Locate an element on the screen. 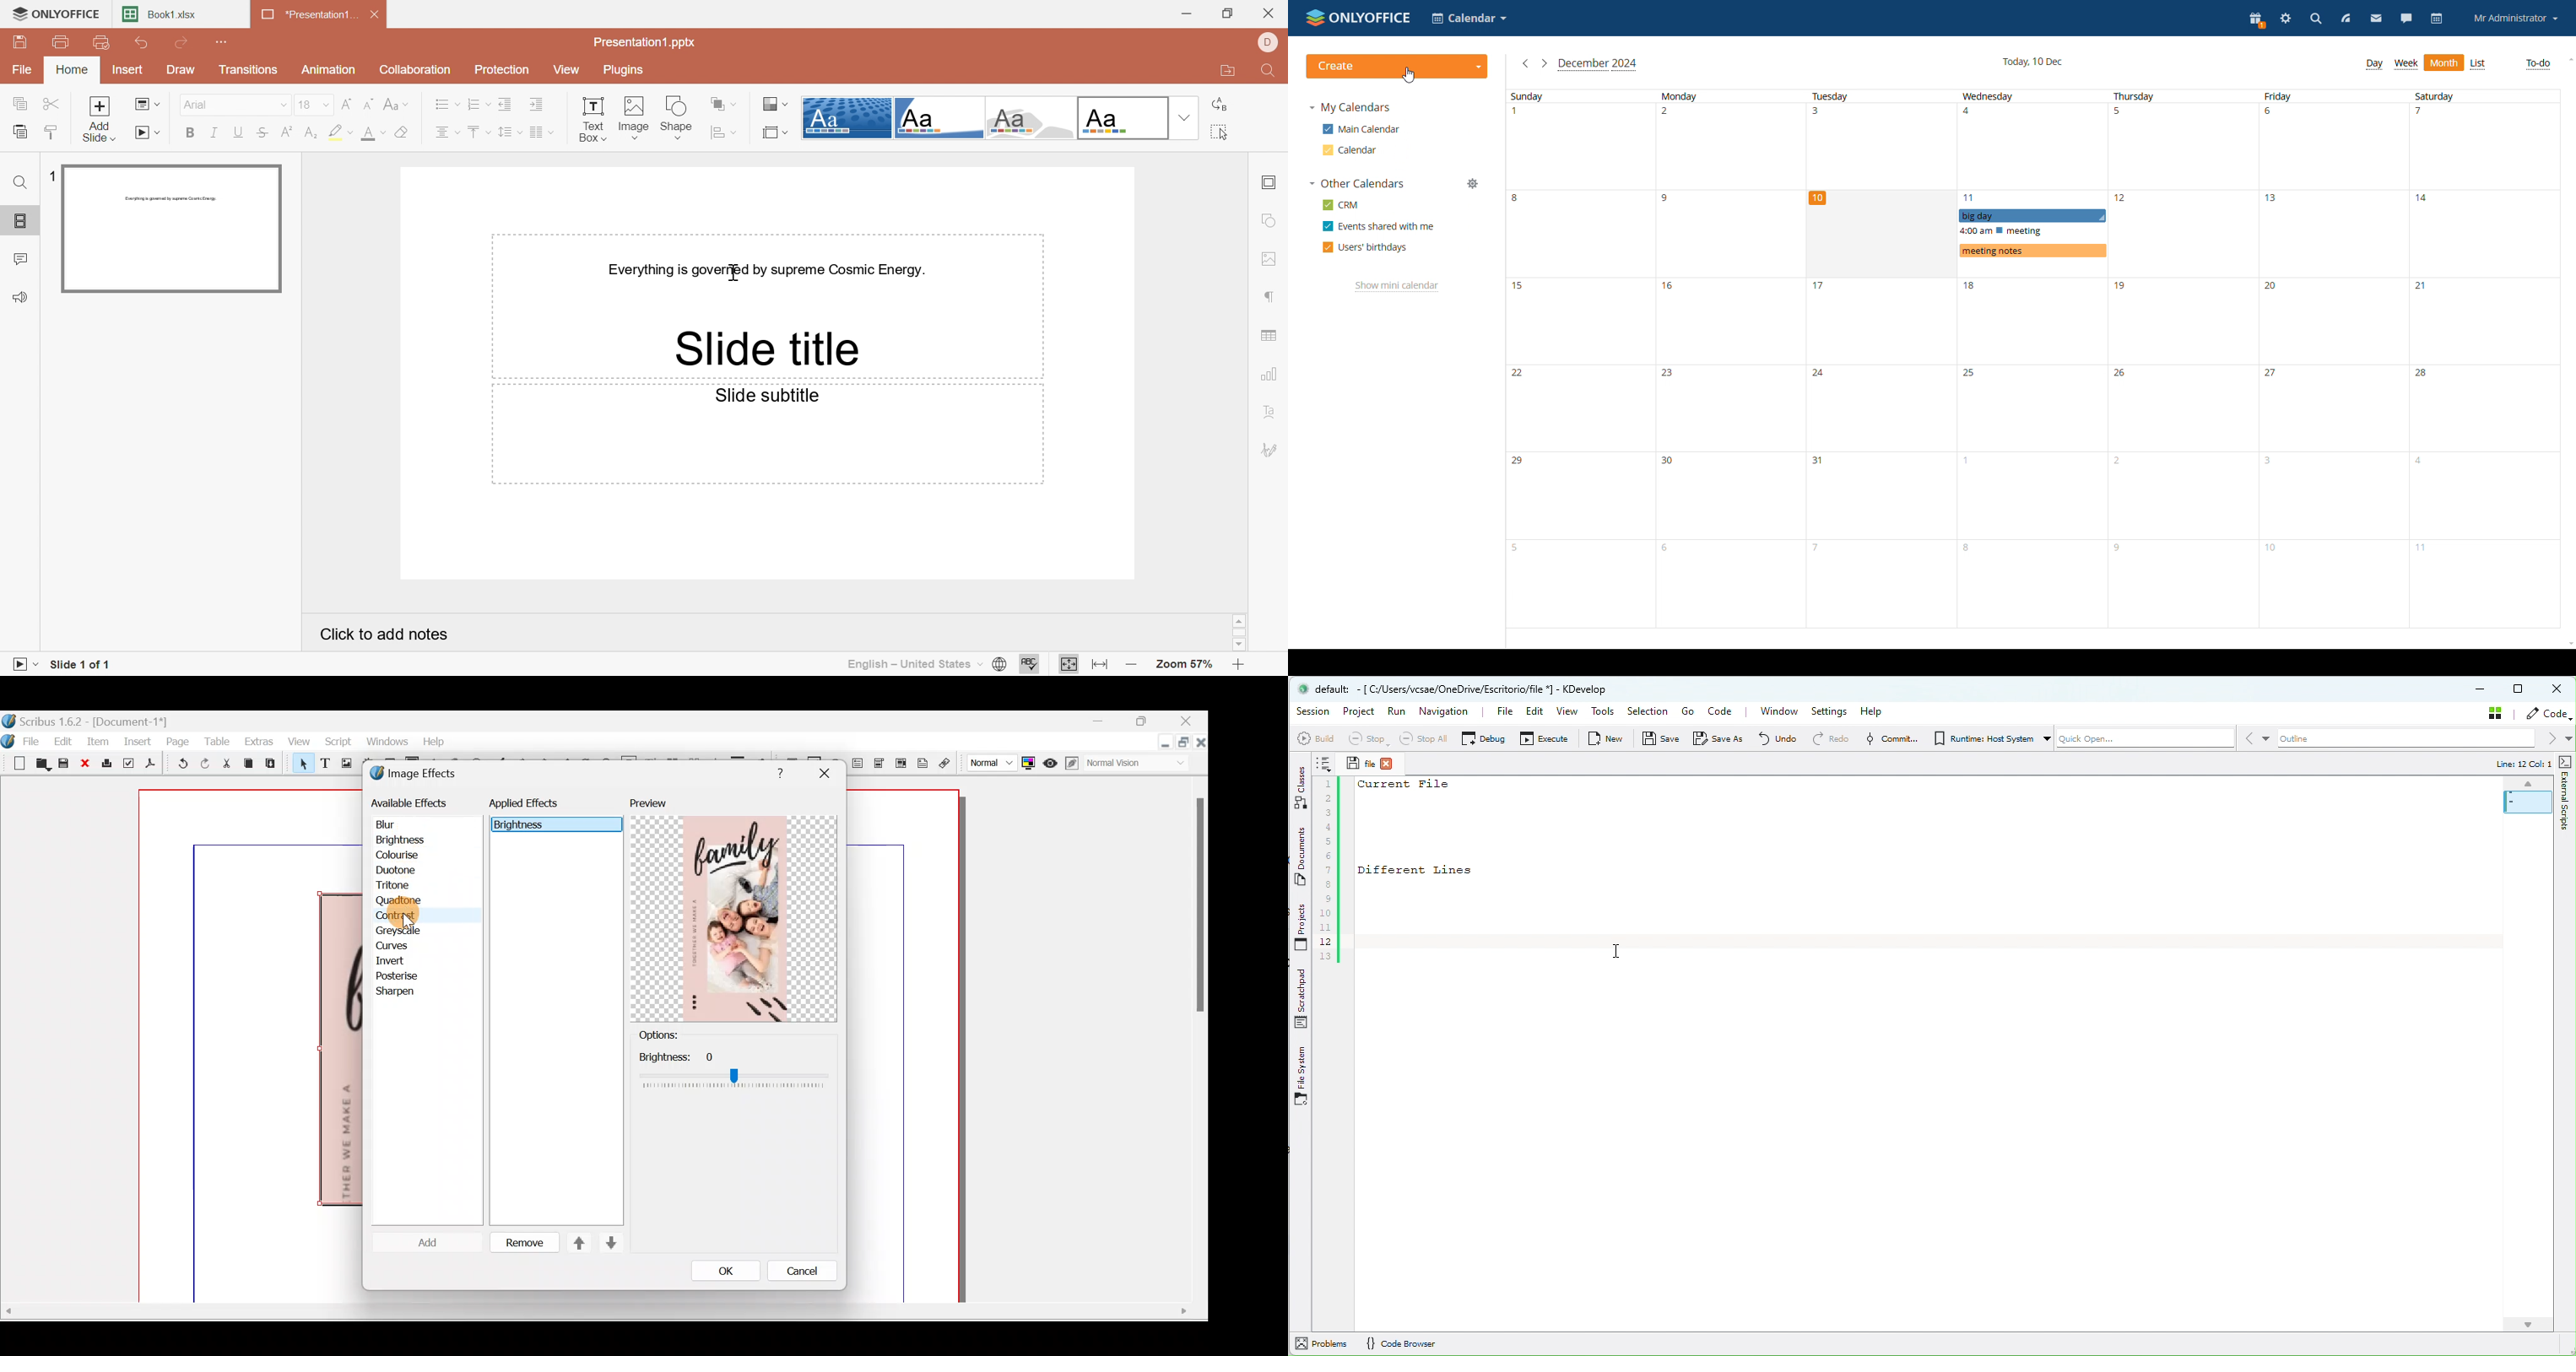 This screenshot has width=2576, height=1372. Corner is located at coordinates (938, 118).